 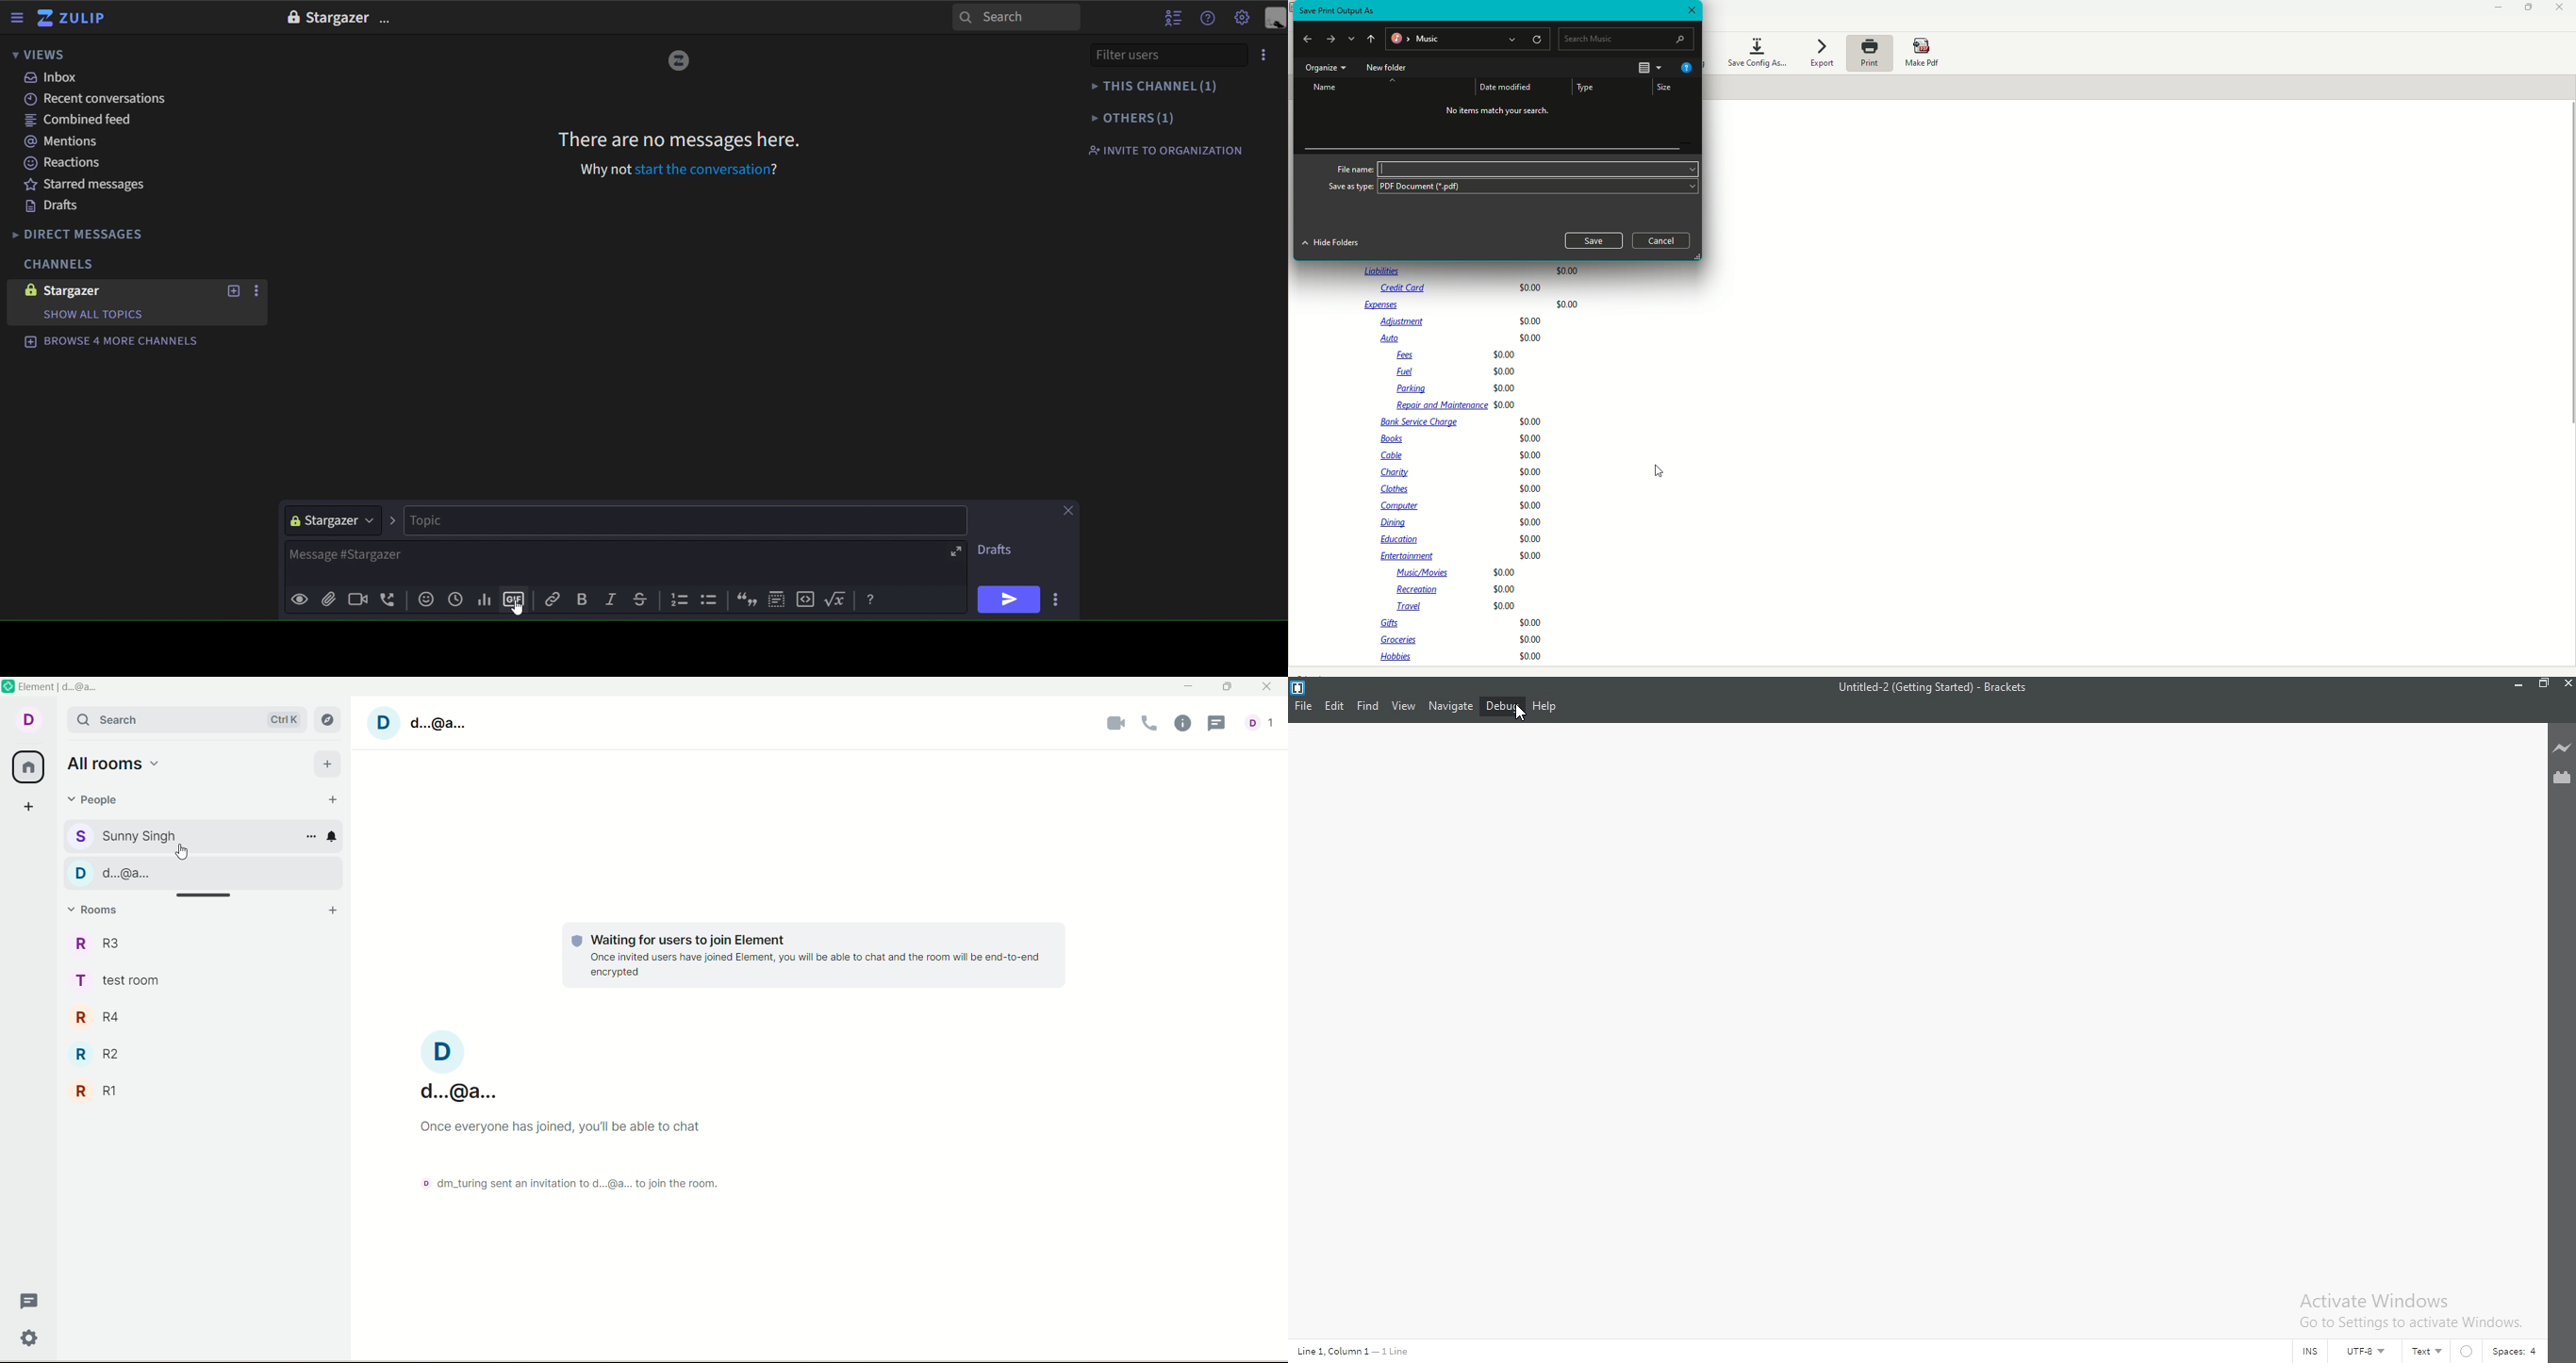 What do you see at coordinates (1183, 723) in the screenshot?
I see `room info` at bounding box center [1183, 723].